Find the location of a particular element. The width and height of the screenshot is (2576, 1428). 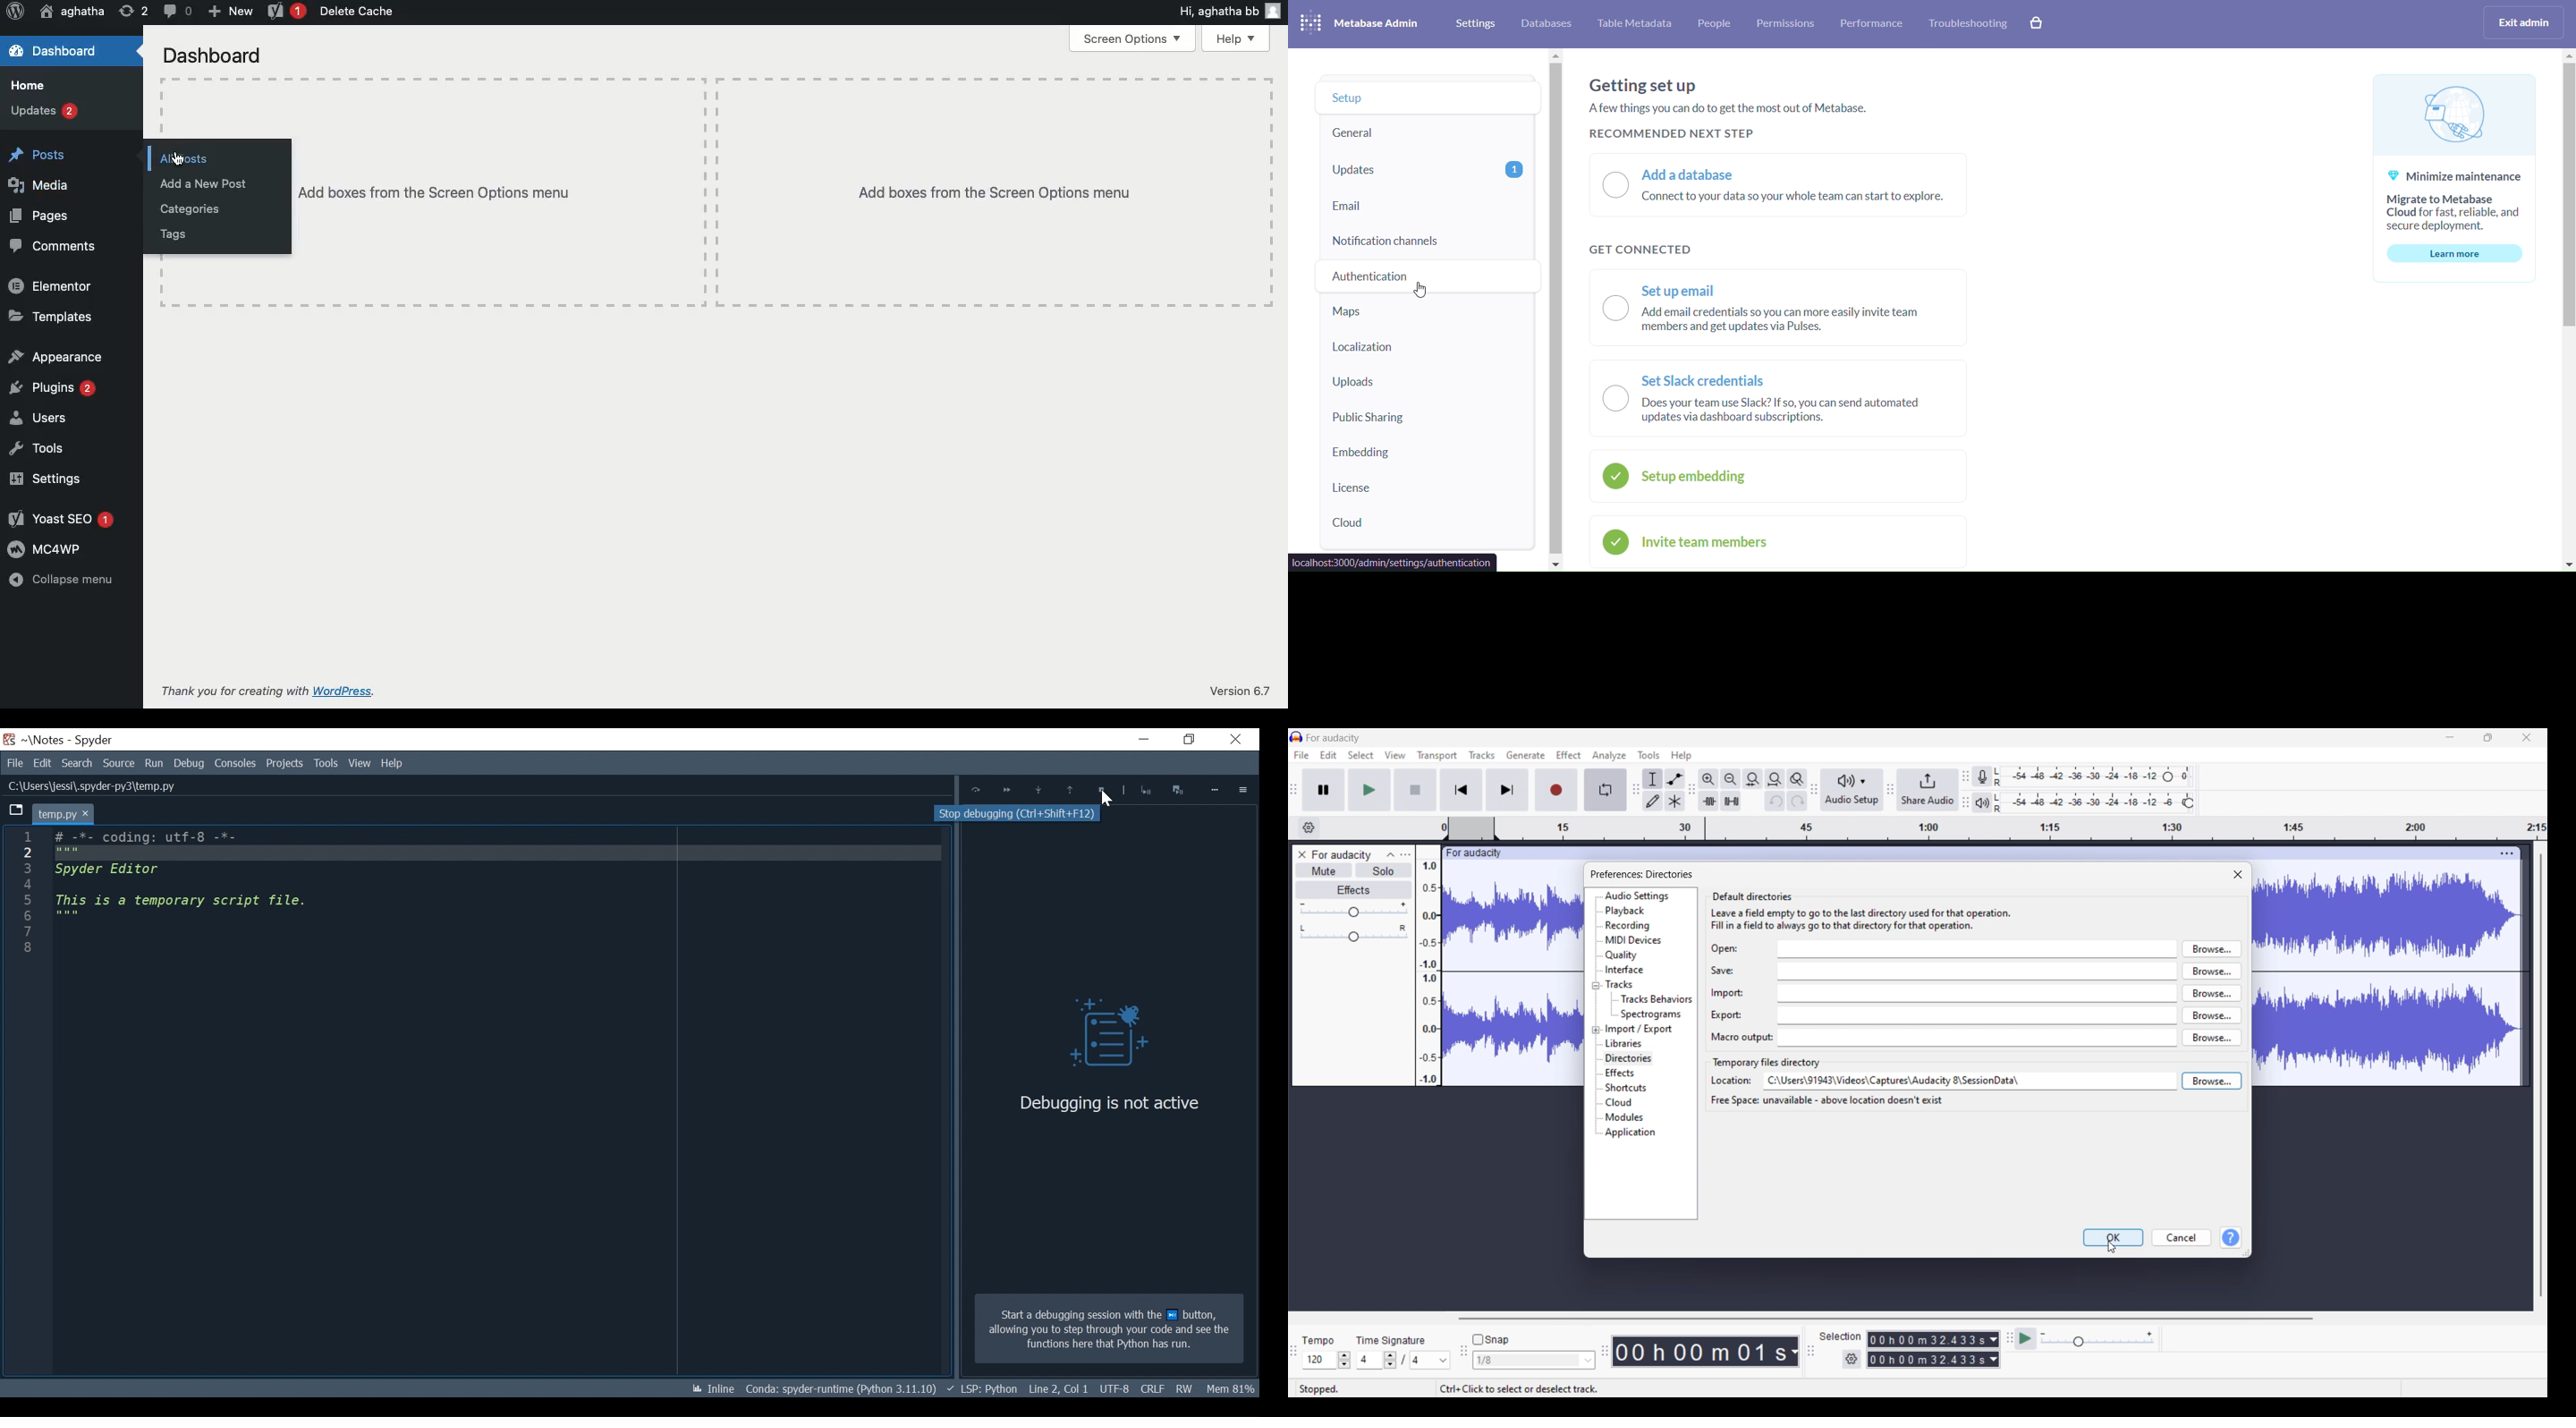

Browse tab is located at coordinates (16, 811).